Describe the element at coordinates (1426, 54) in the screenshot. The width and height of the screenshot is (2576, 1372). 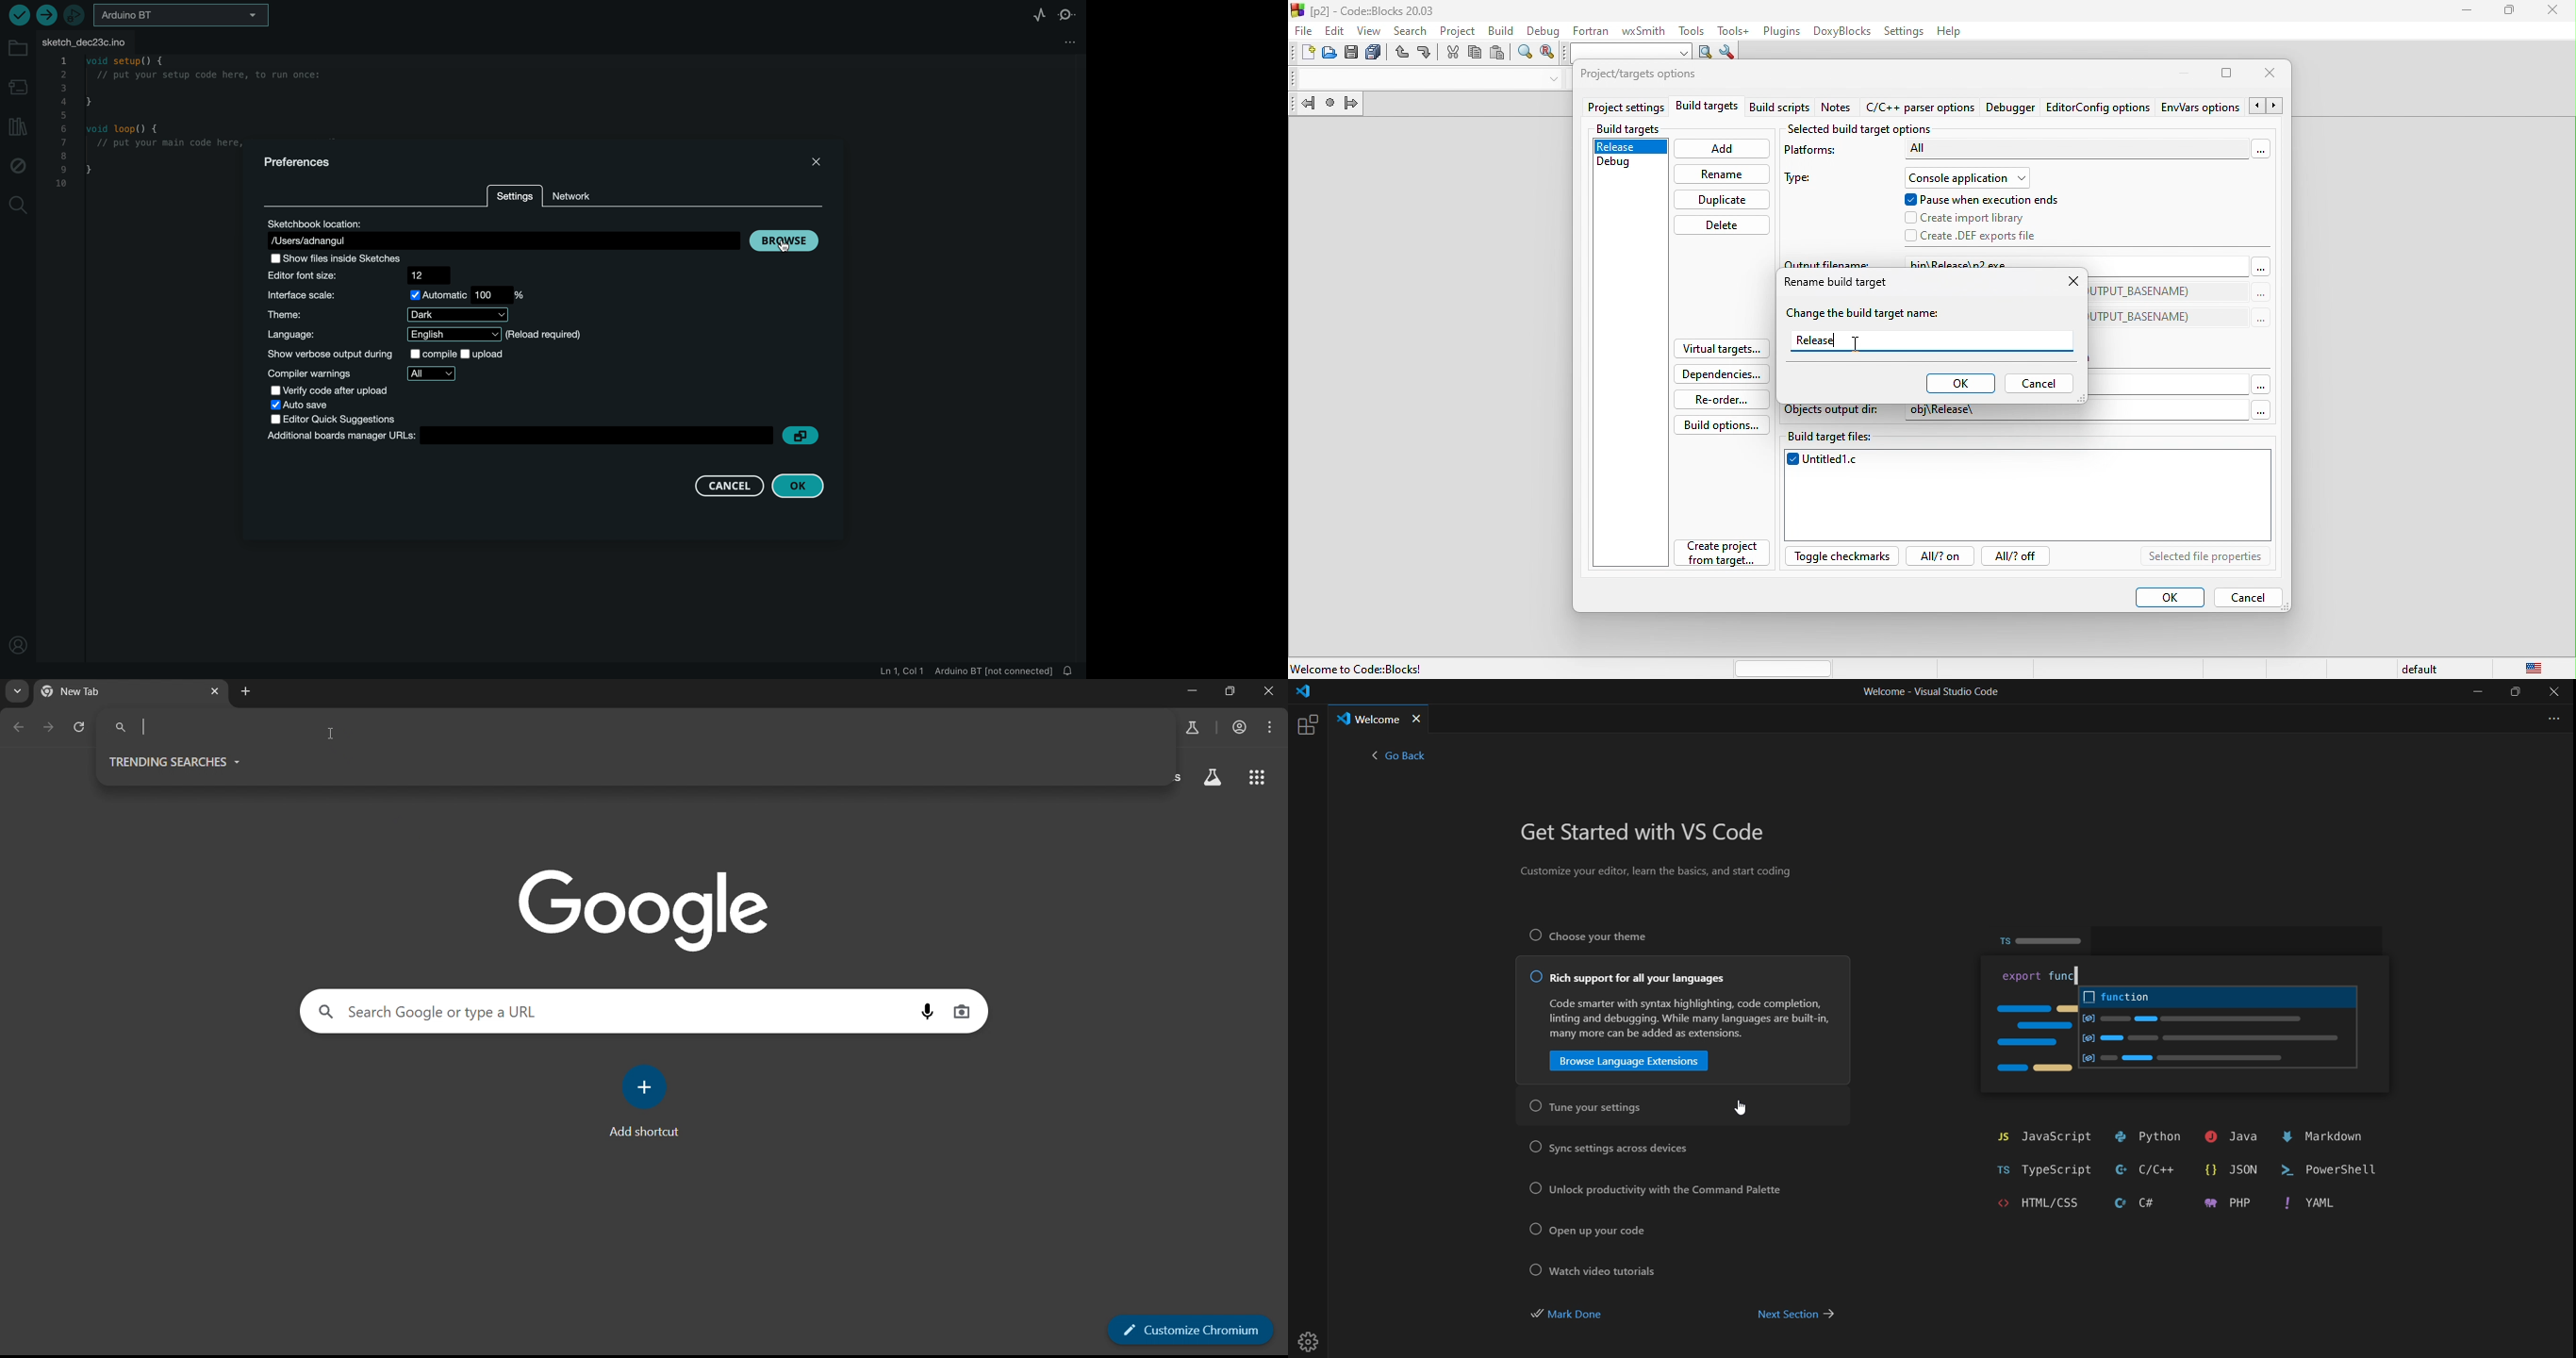
I see `redo` at that location.